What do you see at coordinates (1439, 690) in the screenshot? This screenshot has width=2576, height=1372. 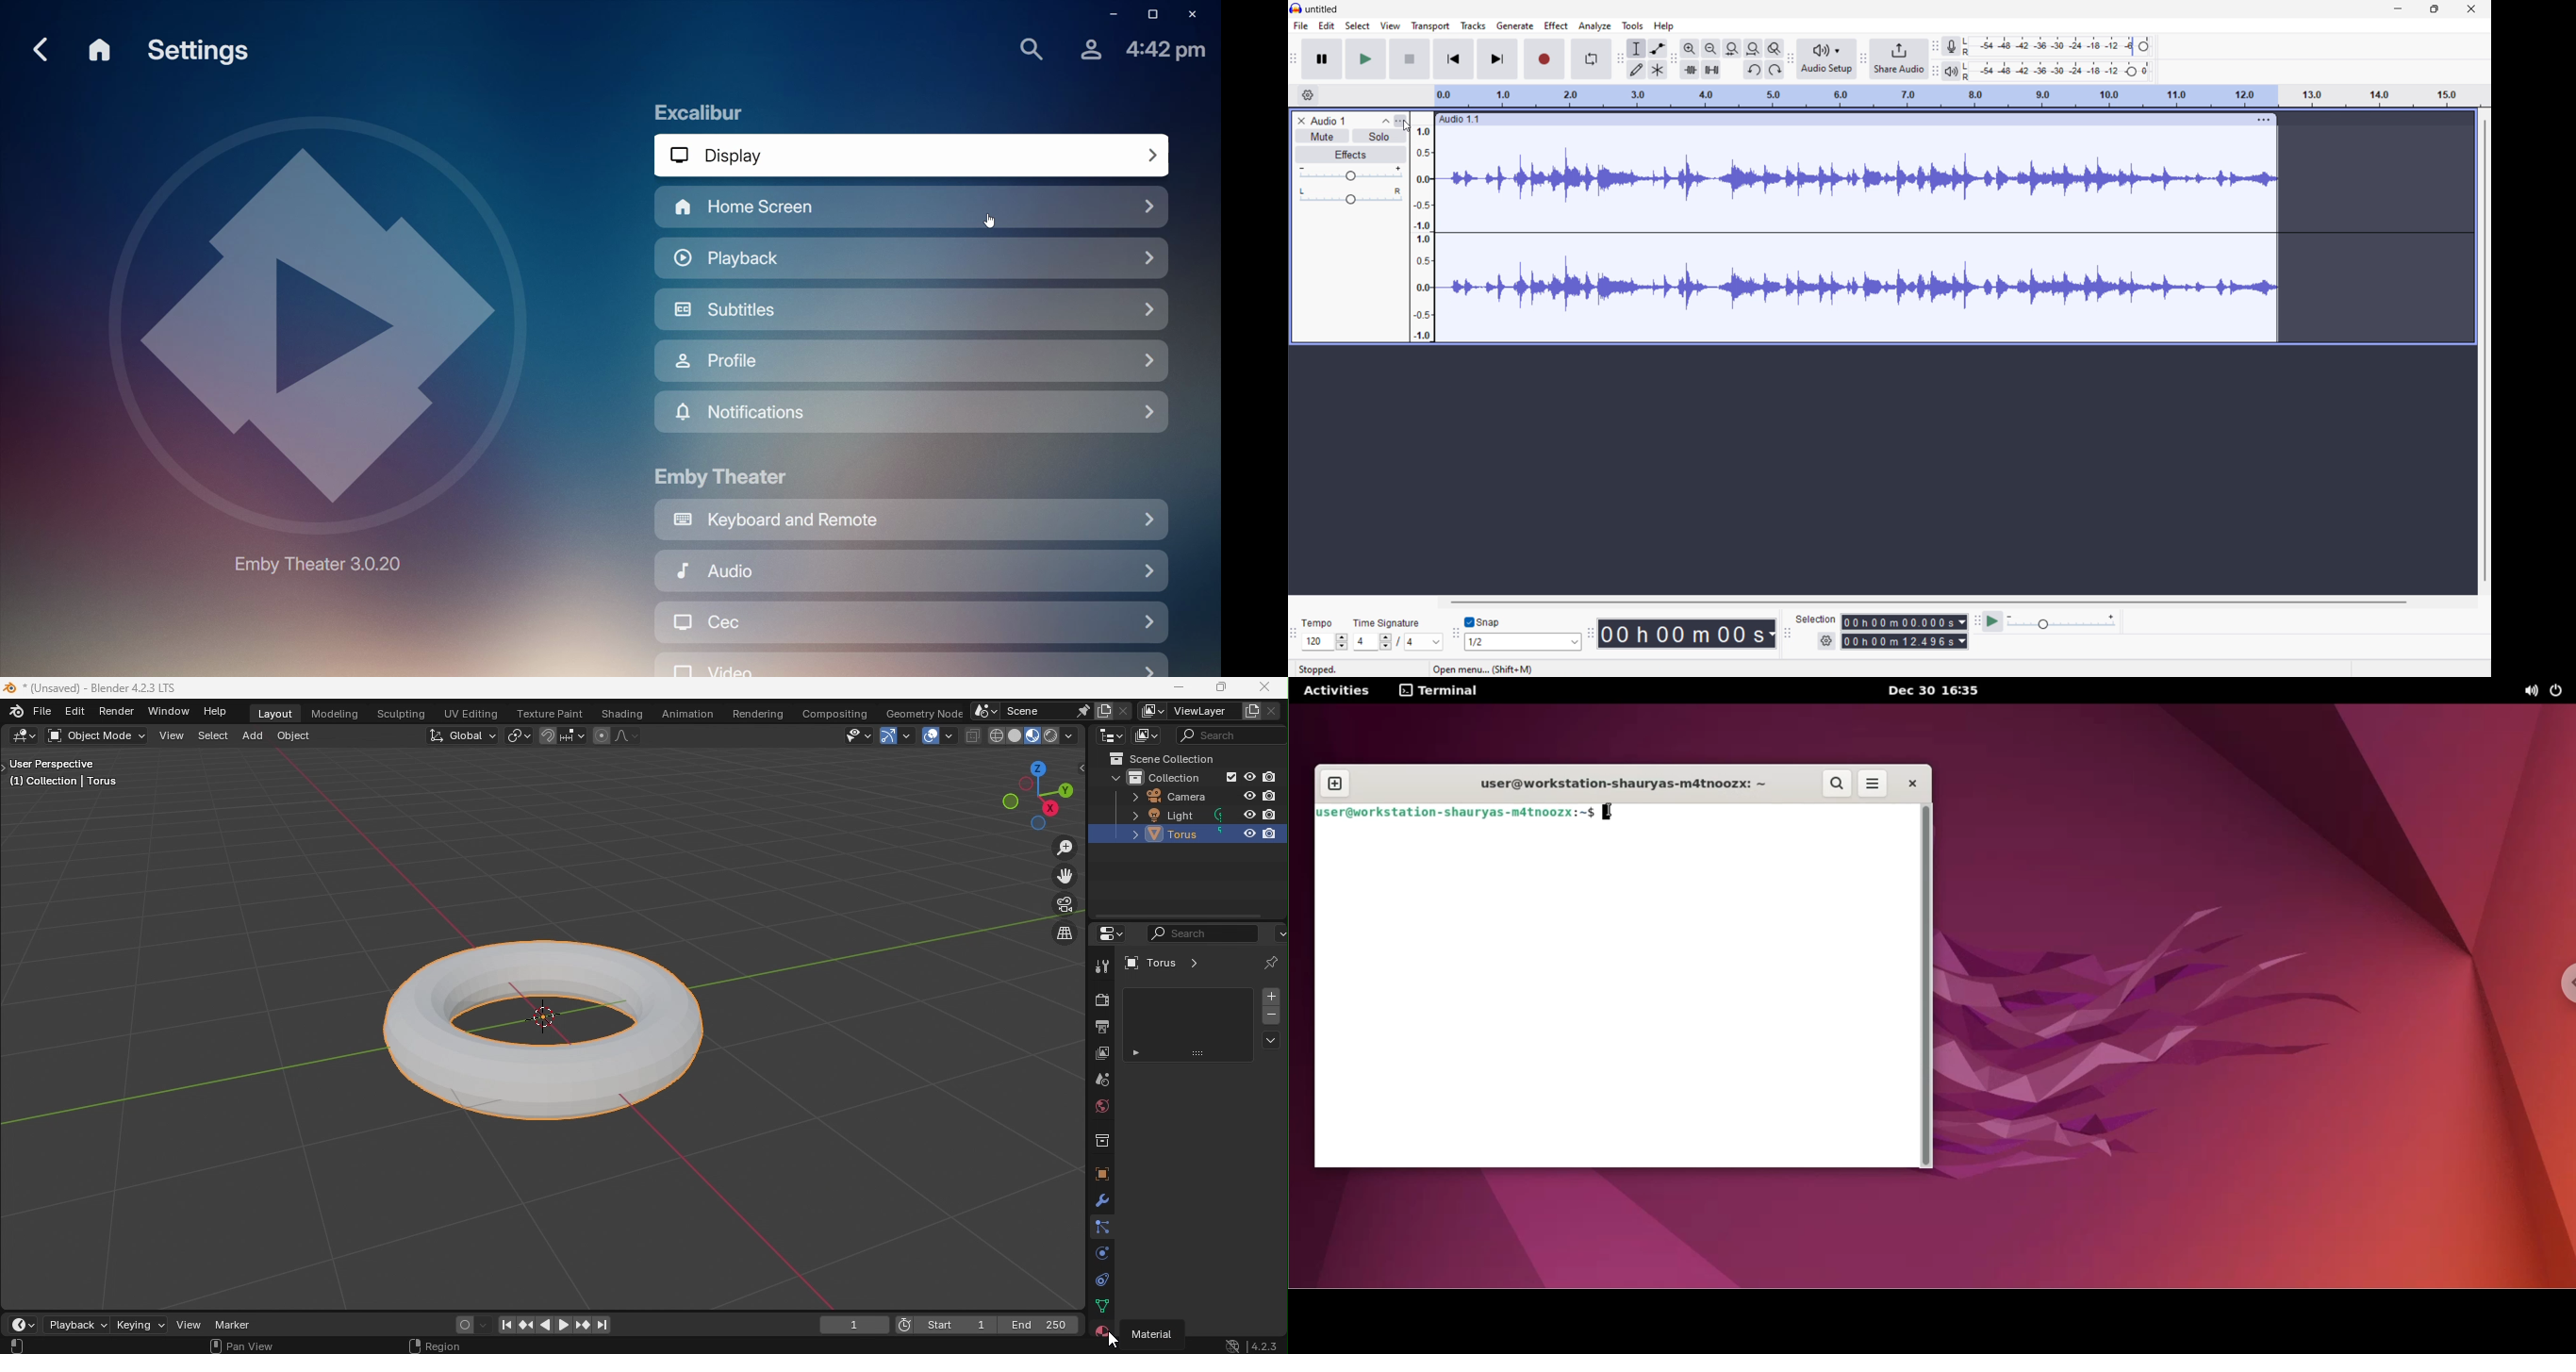 I see `terminal` at bounding box center [1439, 690].